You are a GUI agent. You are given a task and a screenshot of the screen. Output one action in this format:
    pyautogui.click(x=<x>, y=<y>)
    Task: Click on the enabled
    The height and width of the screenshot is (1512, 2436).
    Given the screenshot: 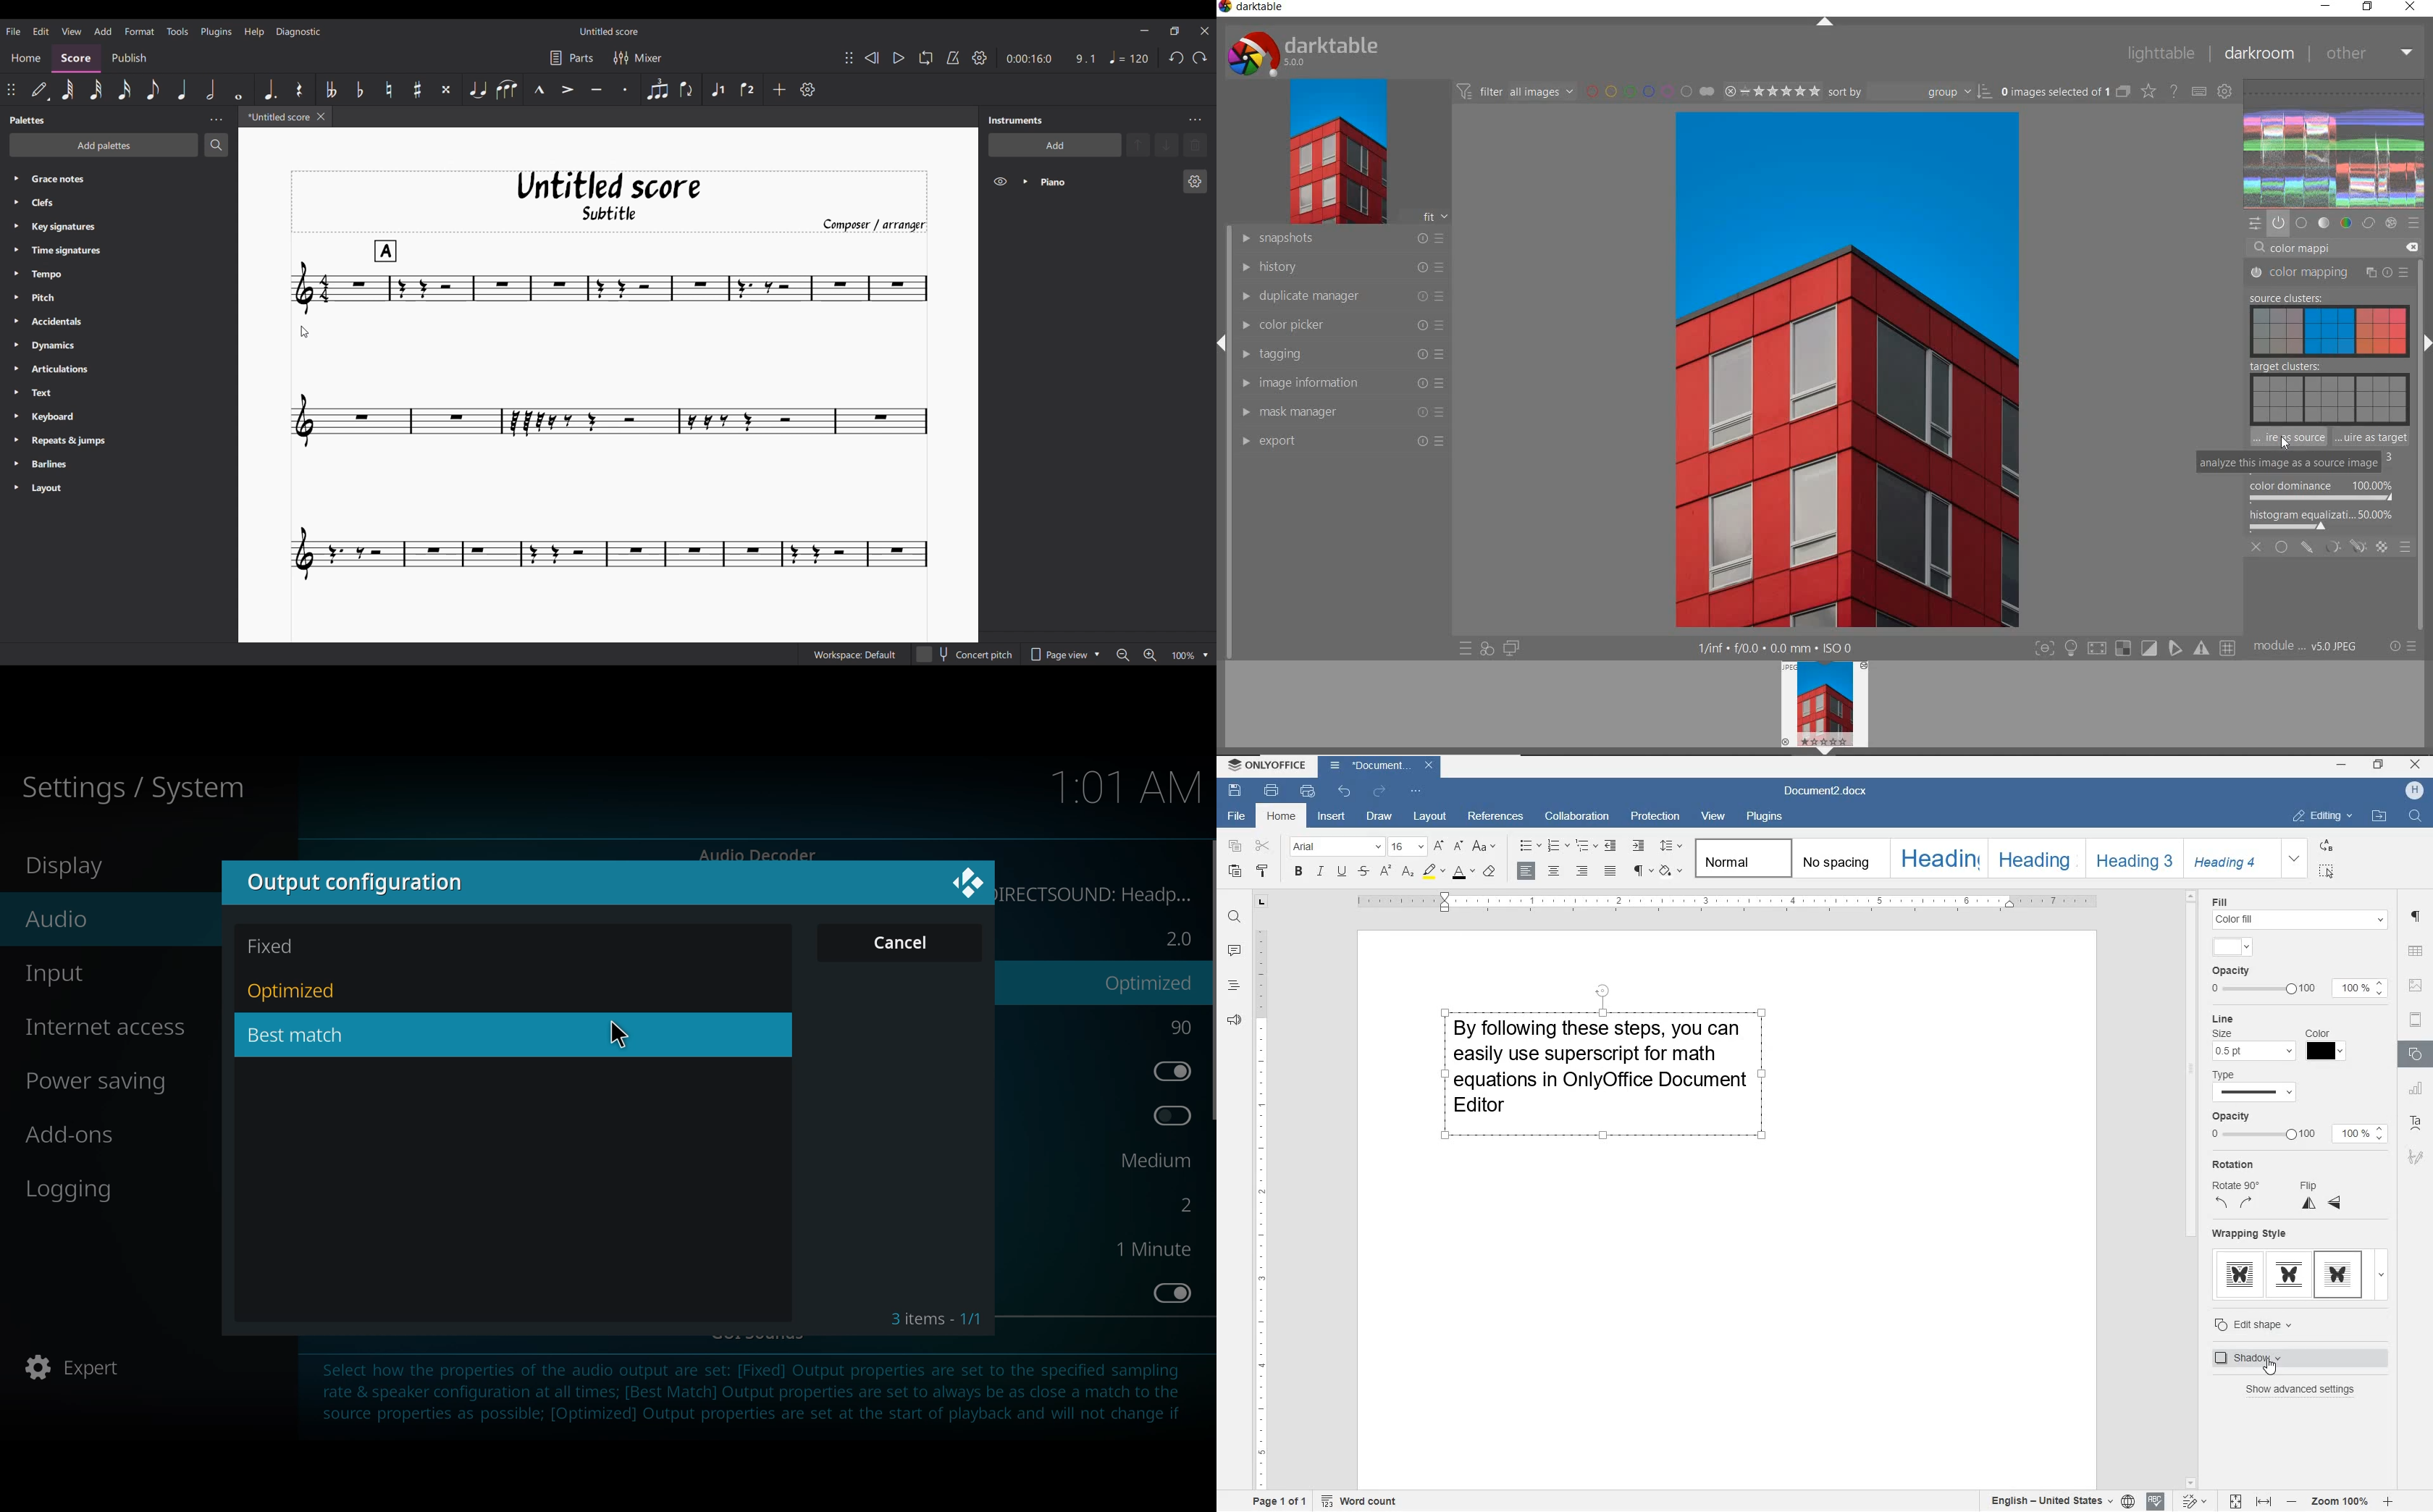 What is the action you would take?
    pyautogui.click(x=1169, y=1069)
    